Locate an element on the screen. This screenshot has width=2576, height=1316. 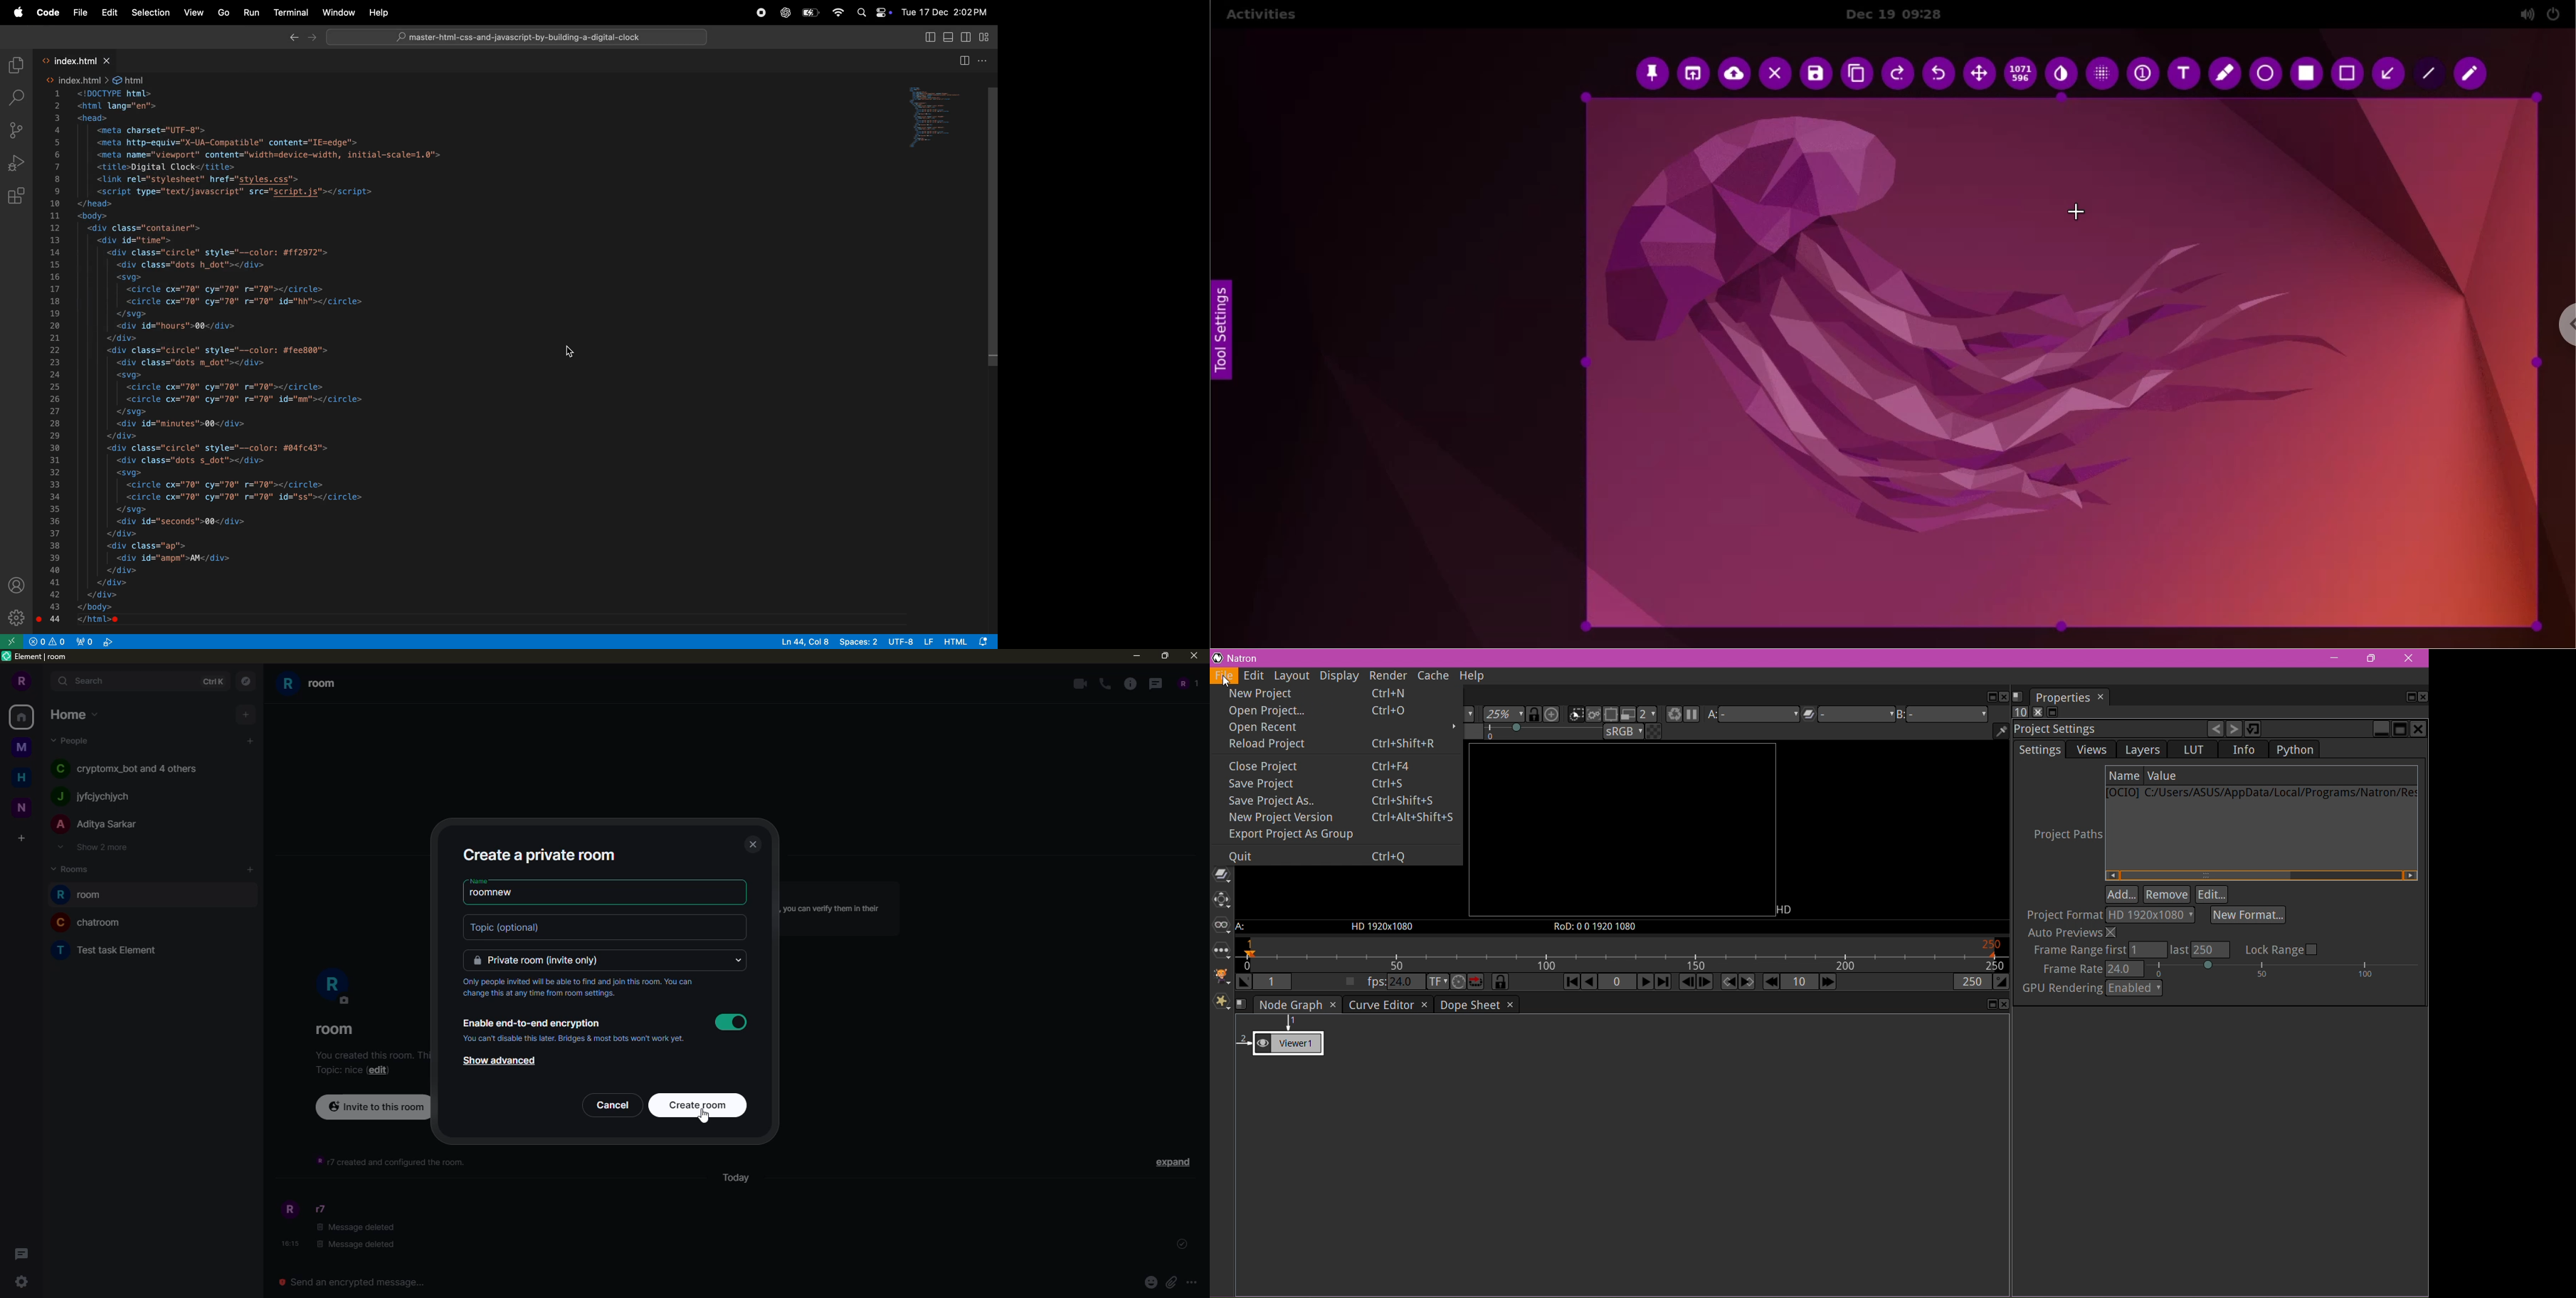
selection is located at coordinates (2308, 75).